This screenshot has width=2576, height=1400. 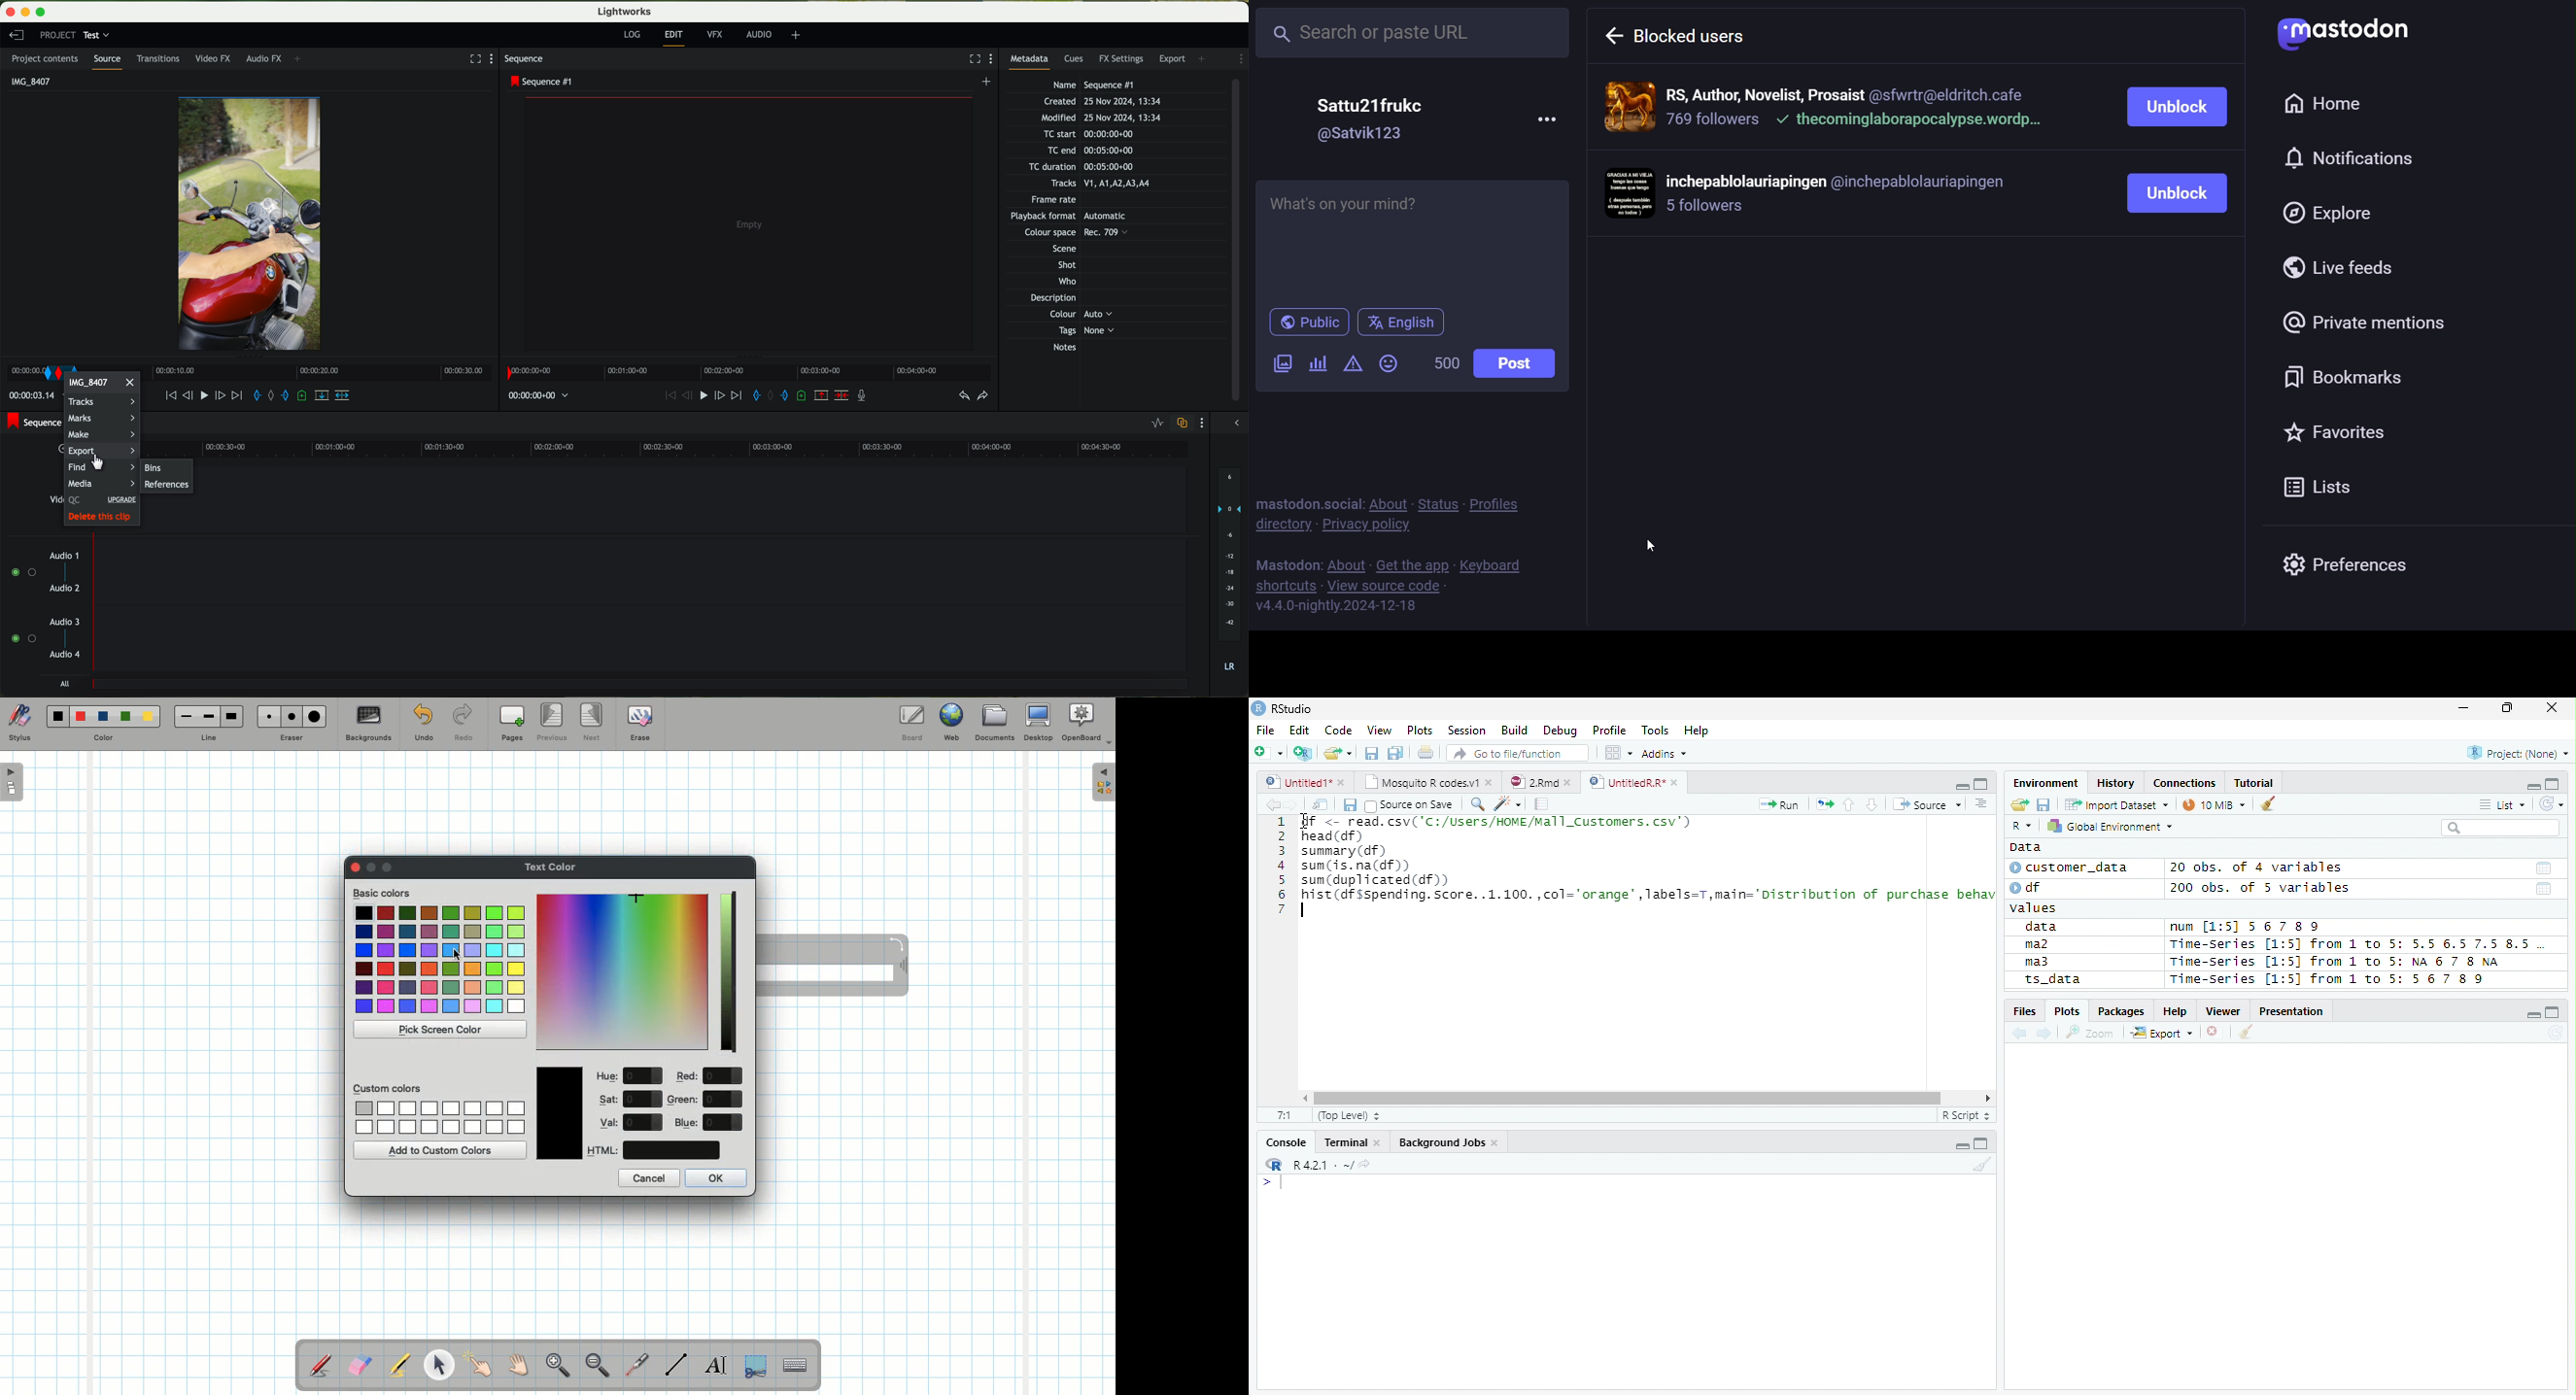 I want to click on Edit, so click(x=1298, y=729).